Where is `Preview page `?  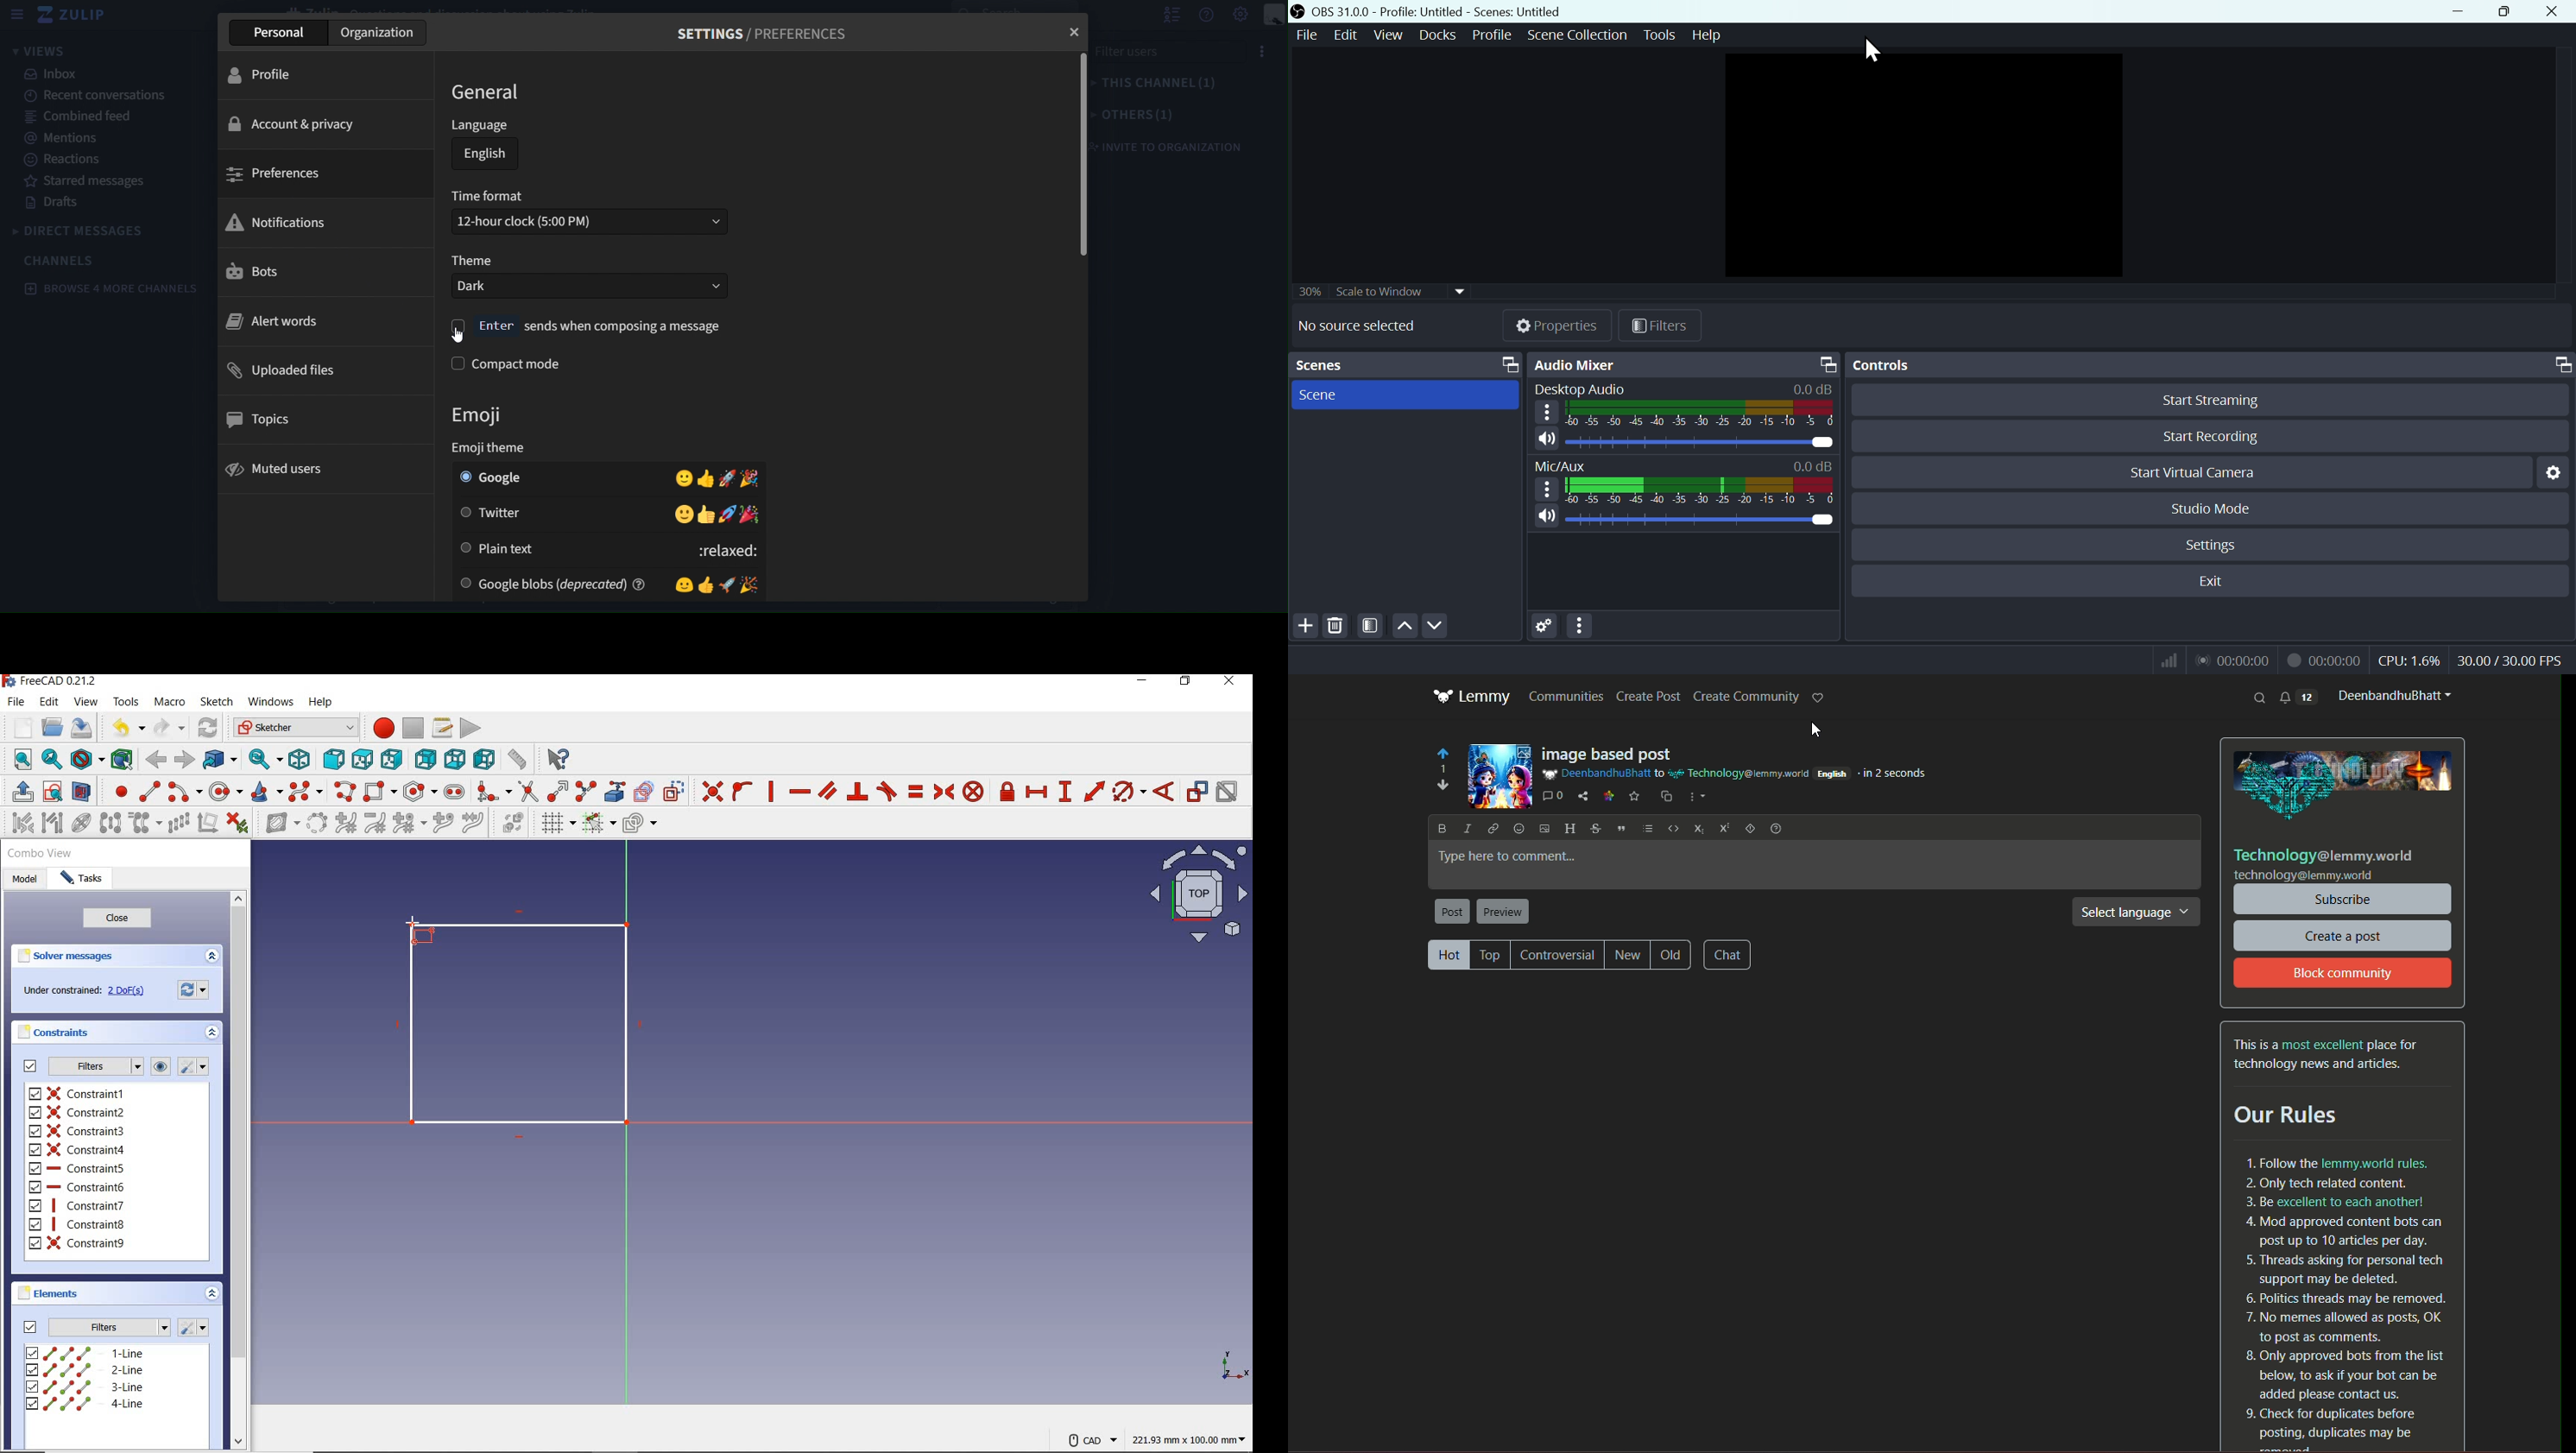 Preview page  is located at coordinates (1919, 162).